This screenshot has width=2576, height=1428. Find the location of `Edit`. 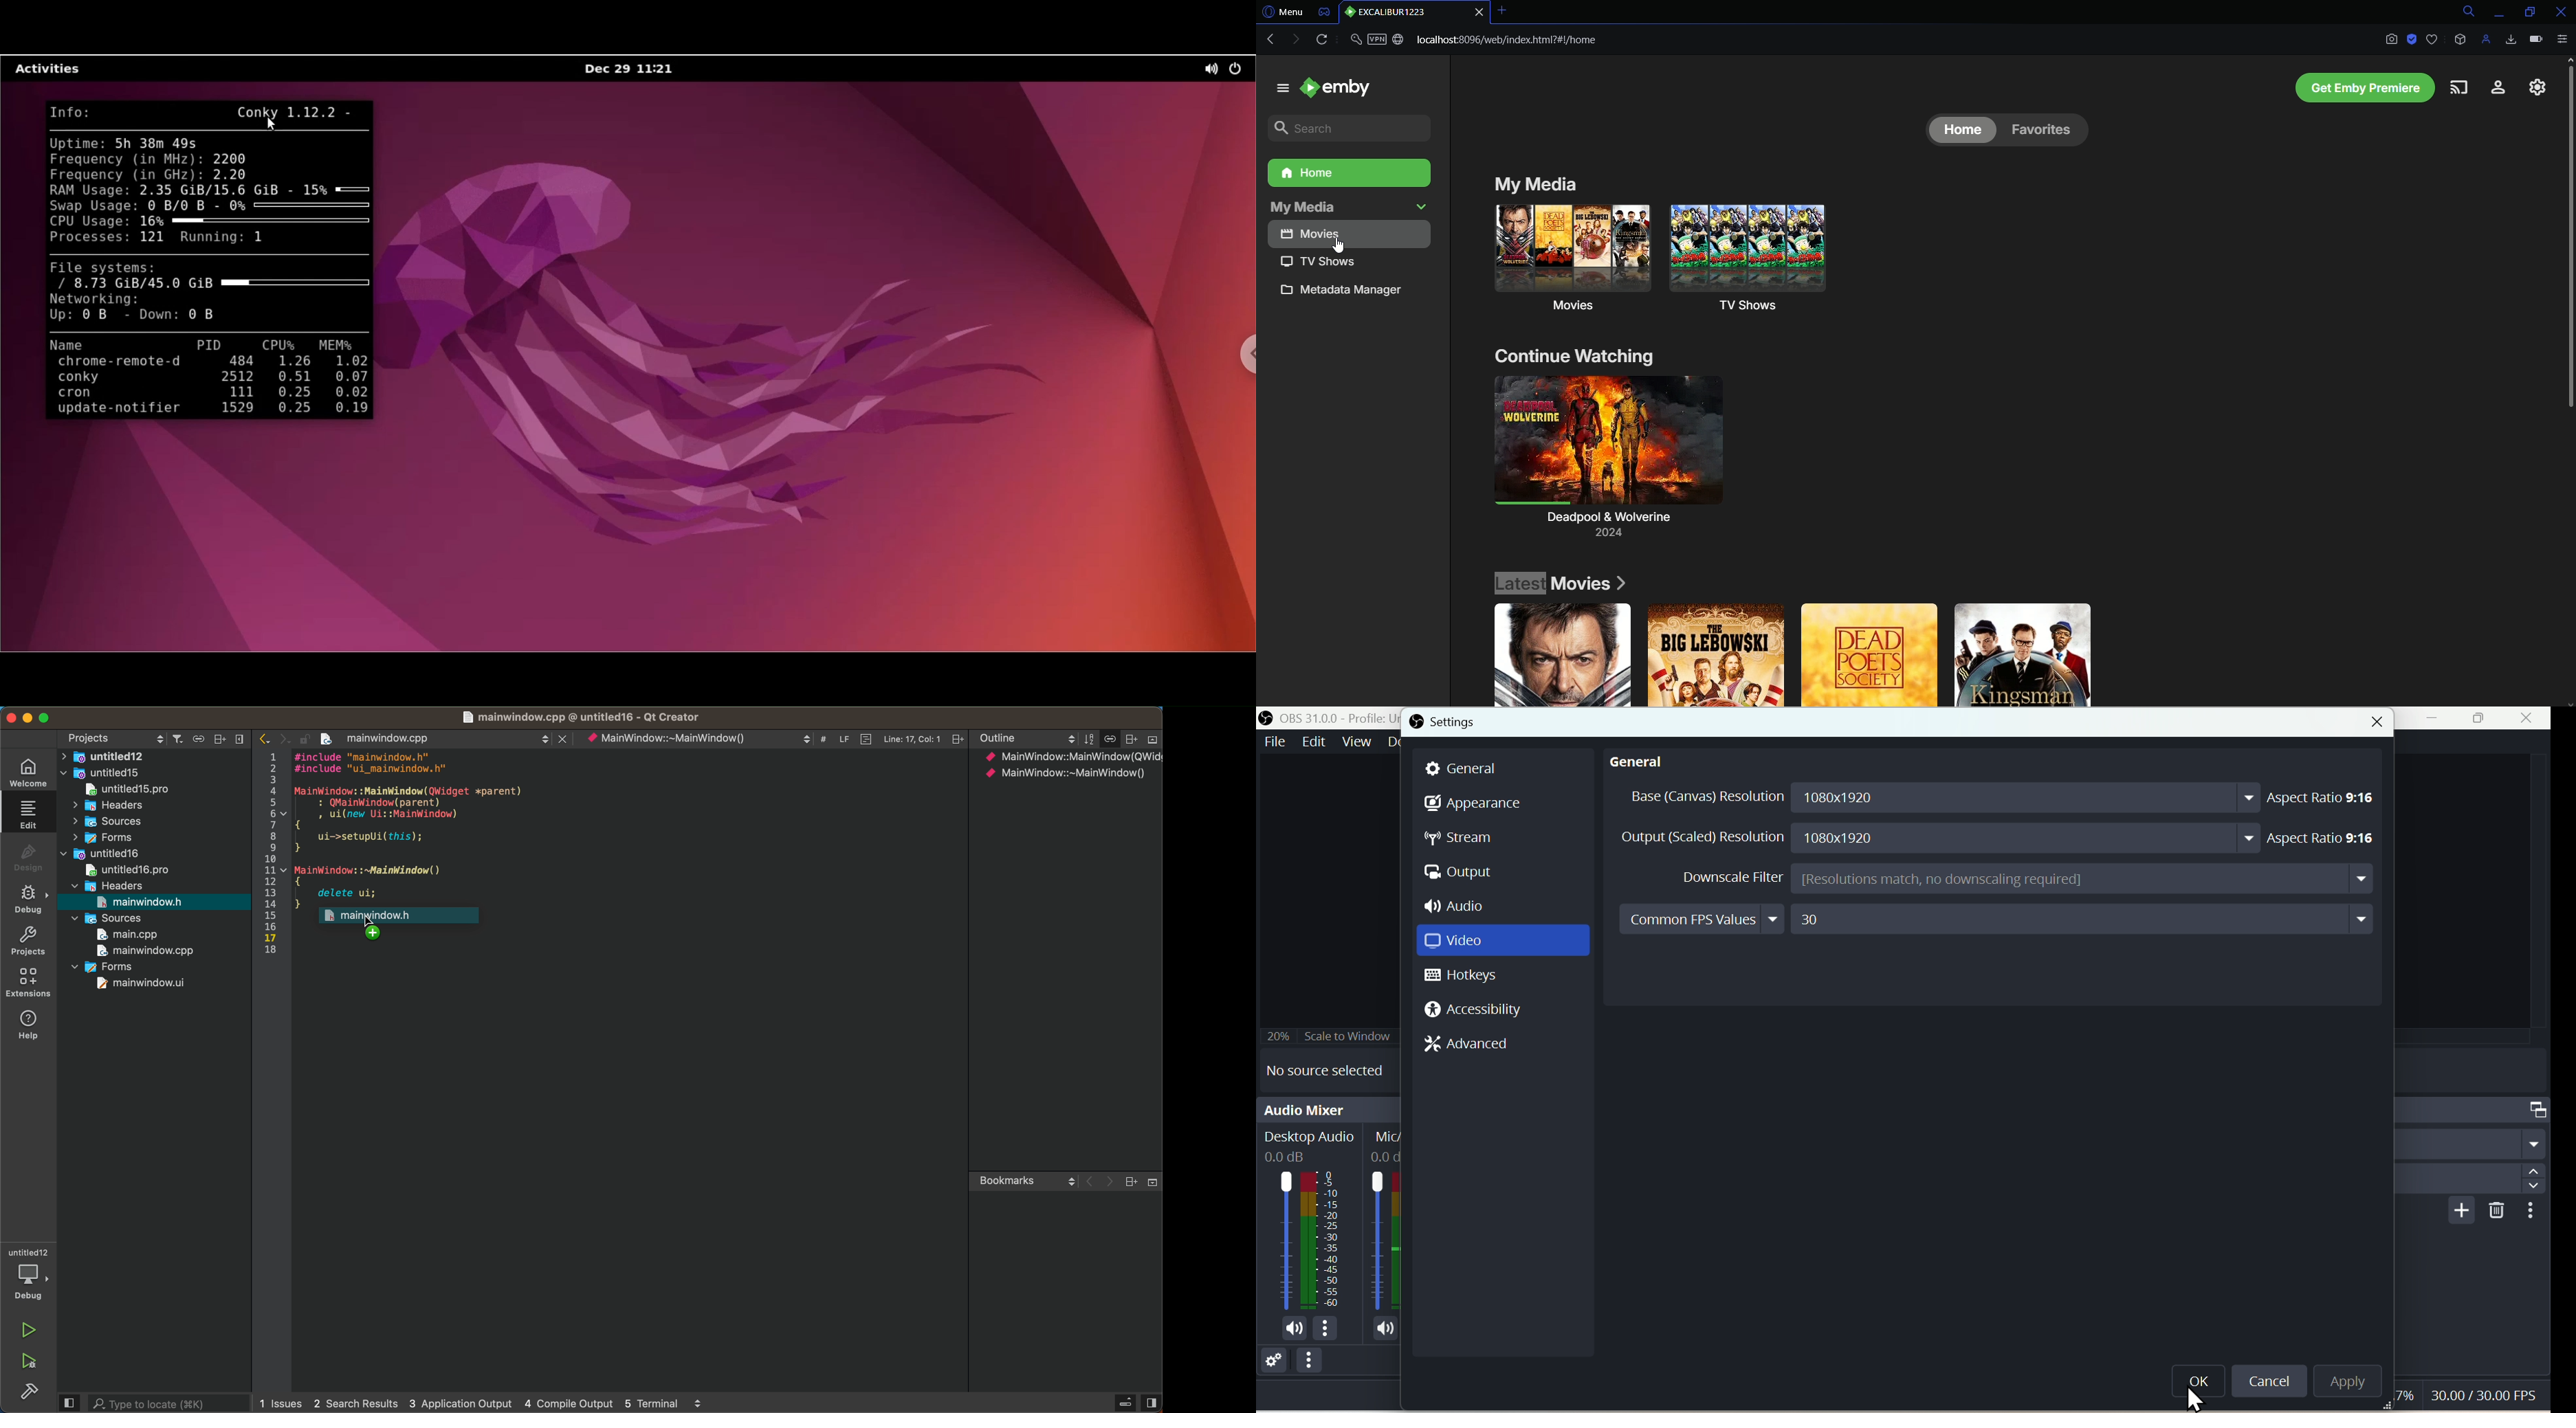

Edit is located at coordinates (1313, 742).